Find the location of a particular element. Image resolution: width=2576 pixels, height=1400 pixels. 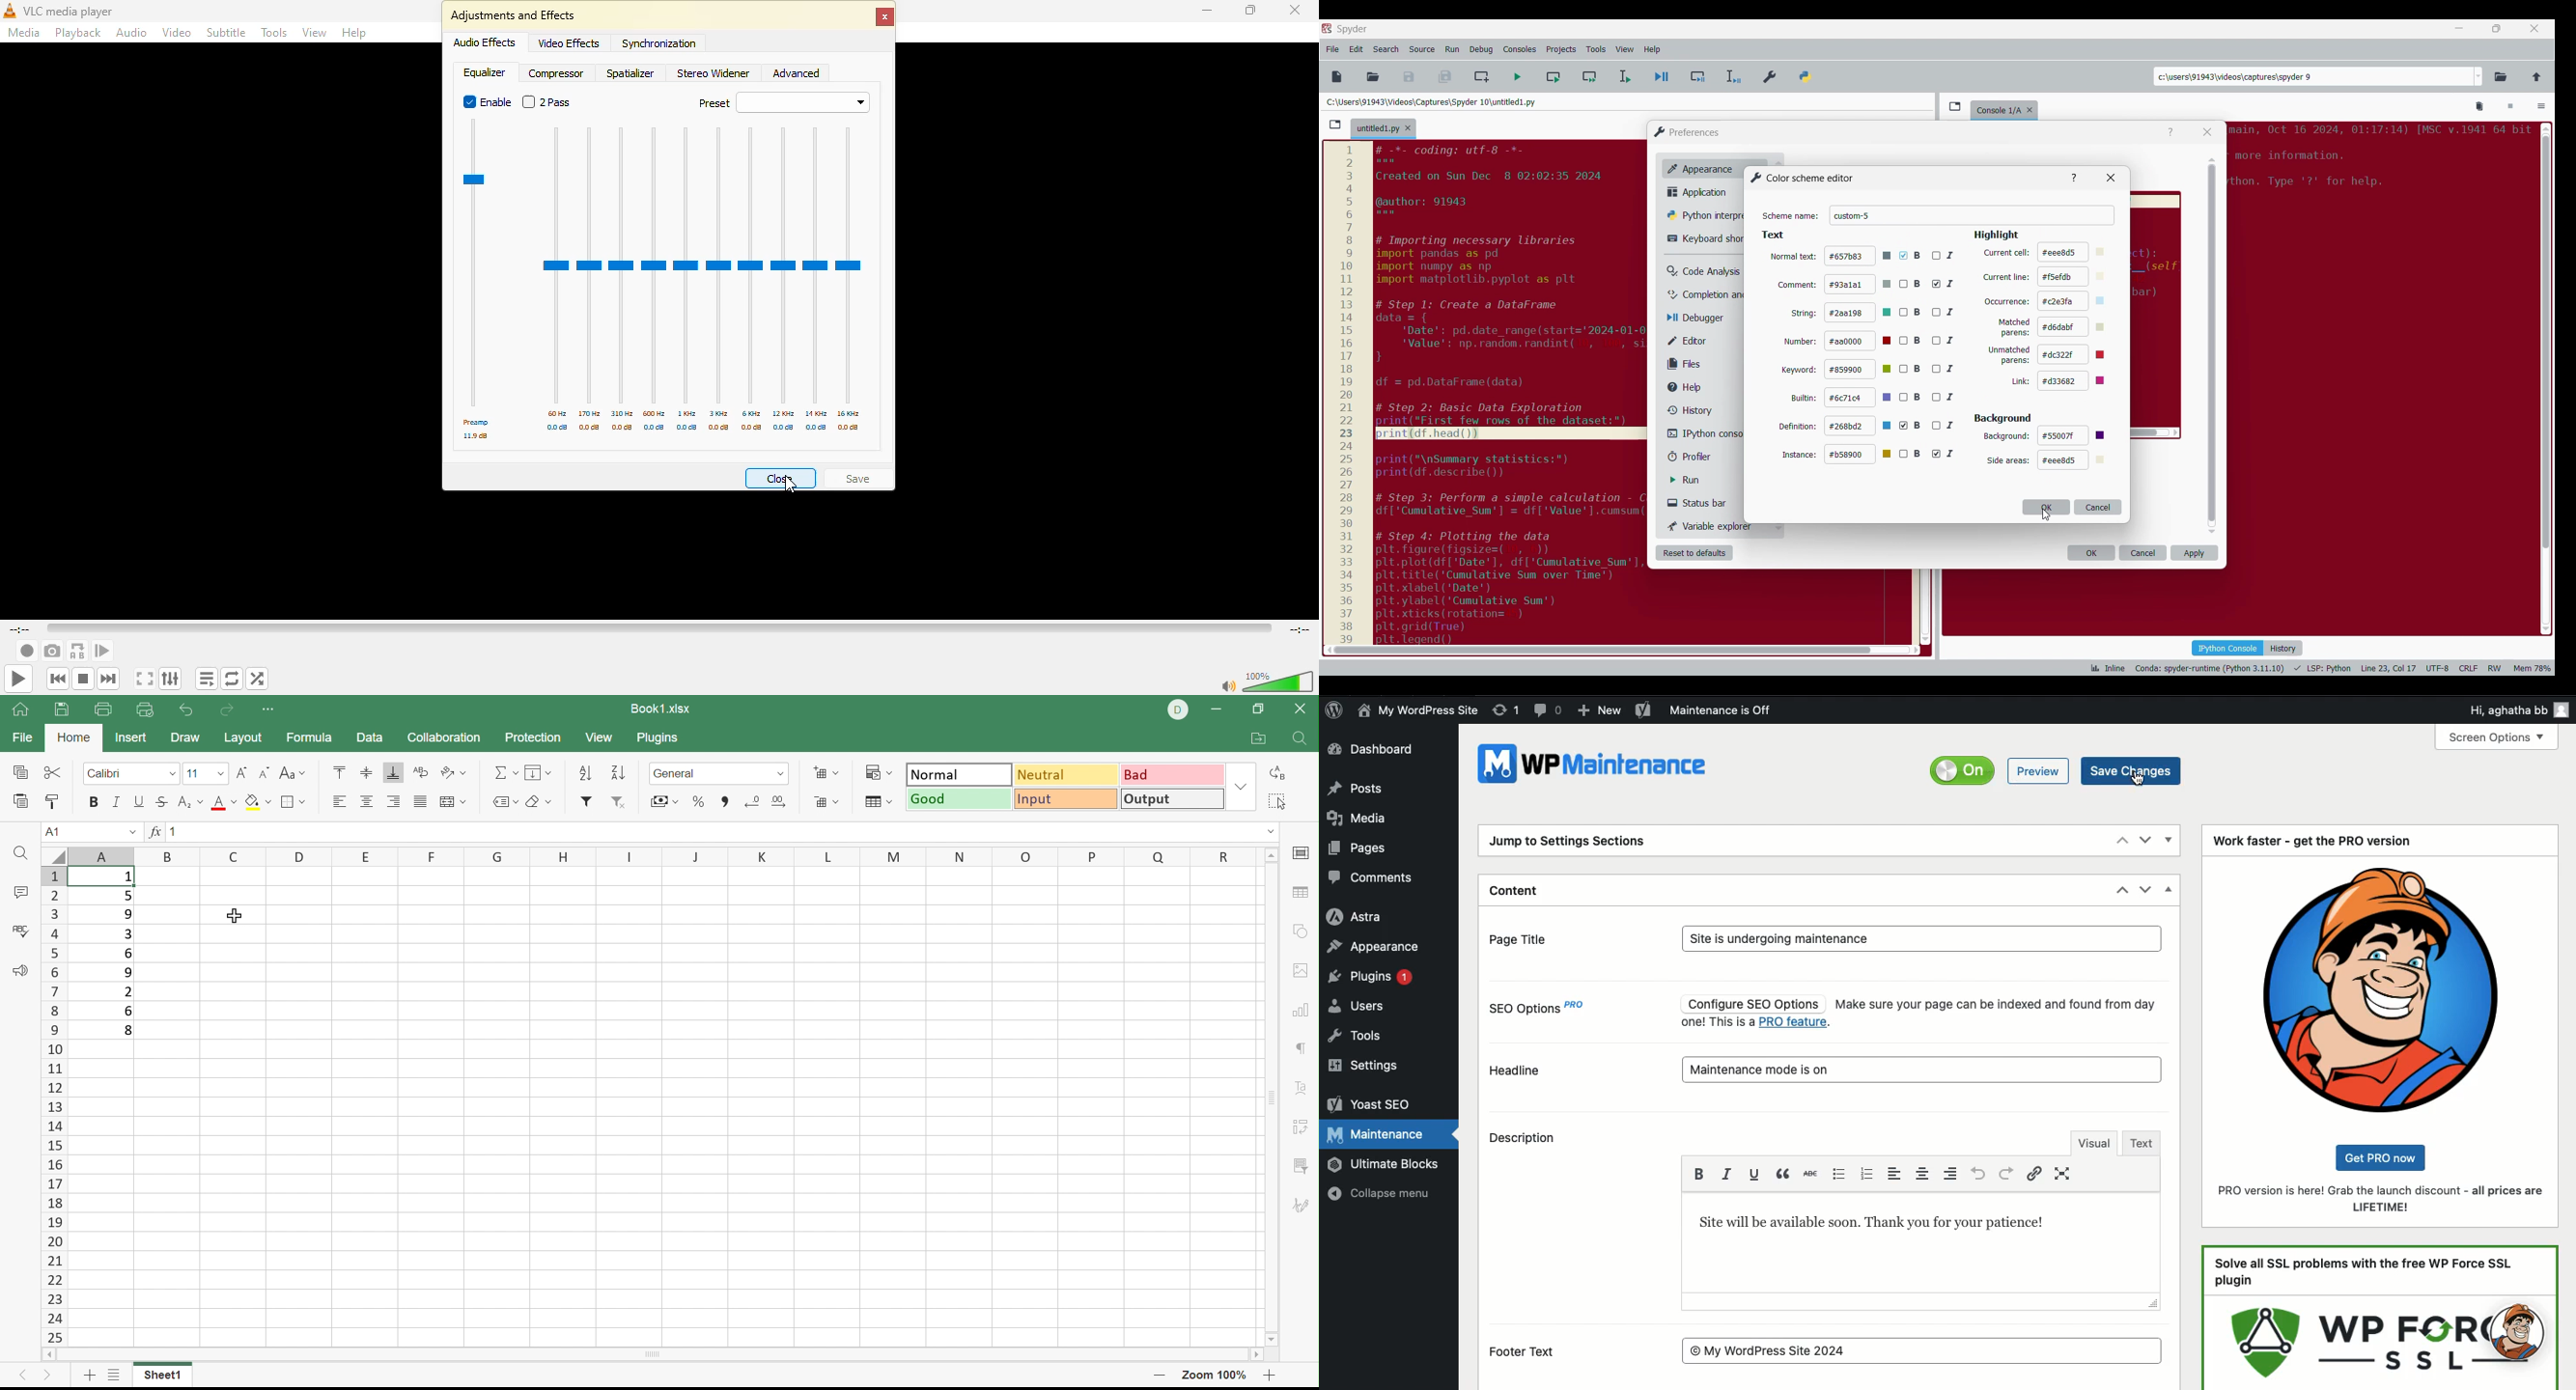

Select all is located at coordinates (1280, 802).